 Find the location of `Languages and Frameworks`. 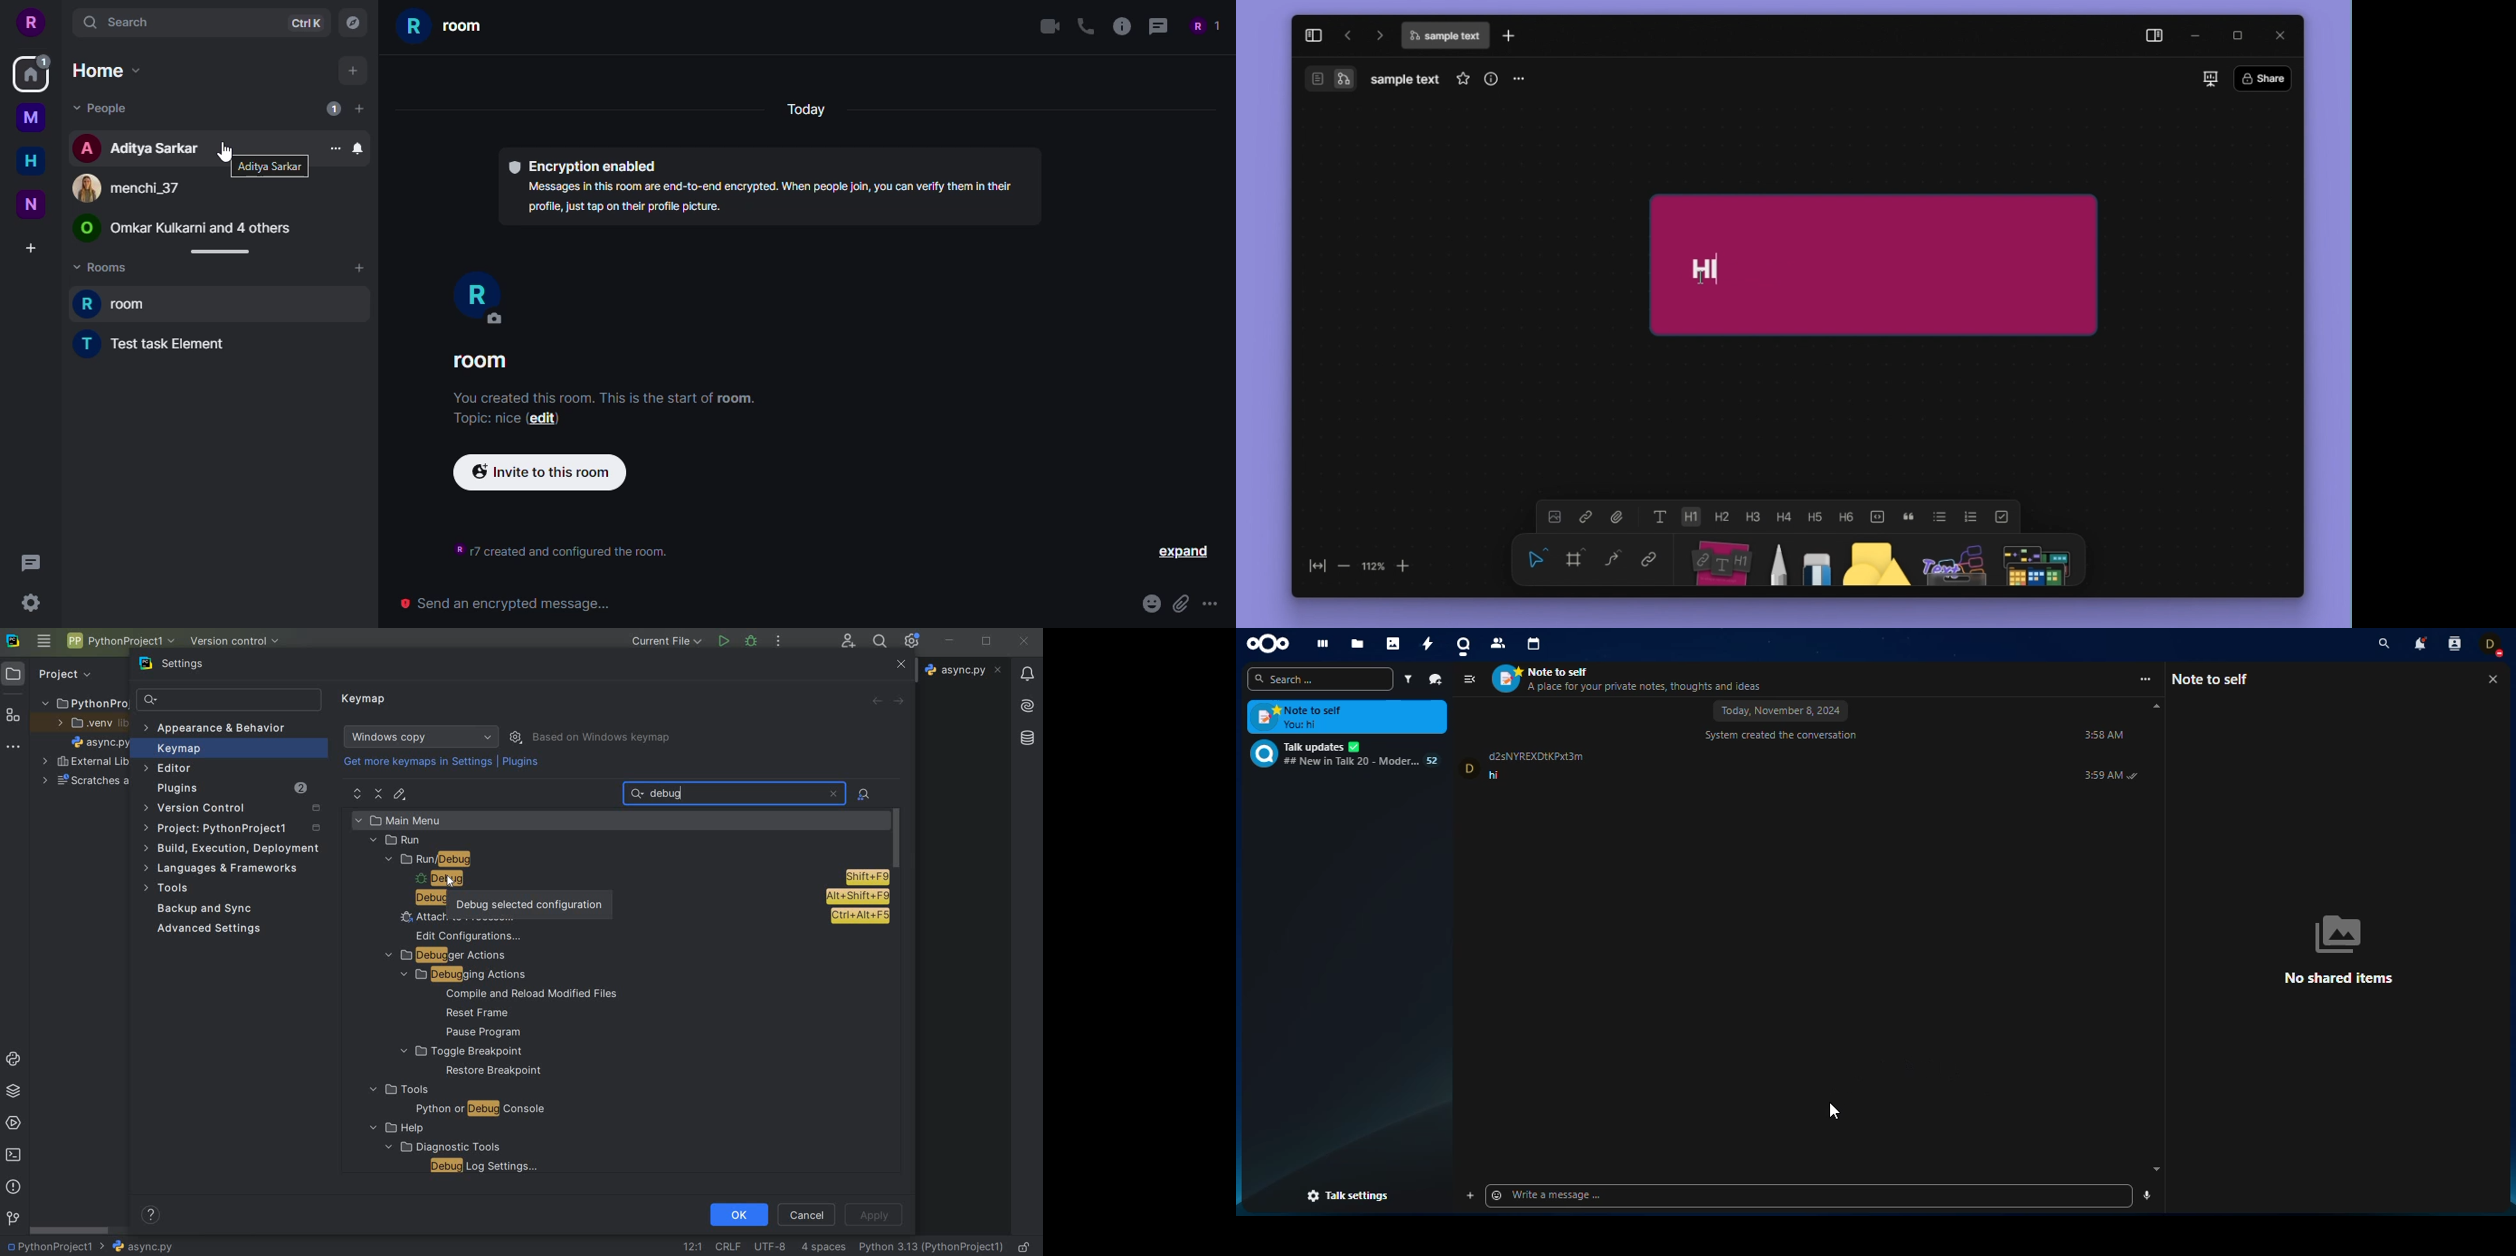

Languages and Frameworks is located at coordinates (225, 868).